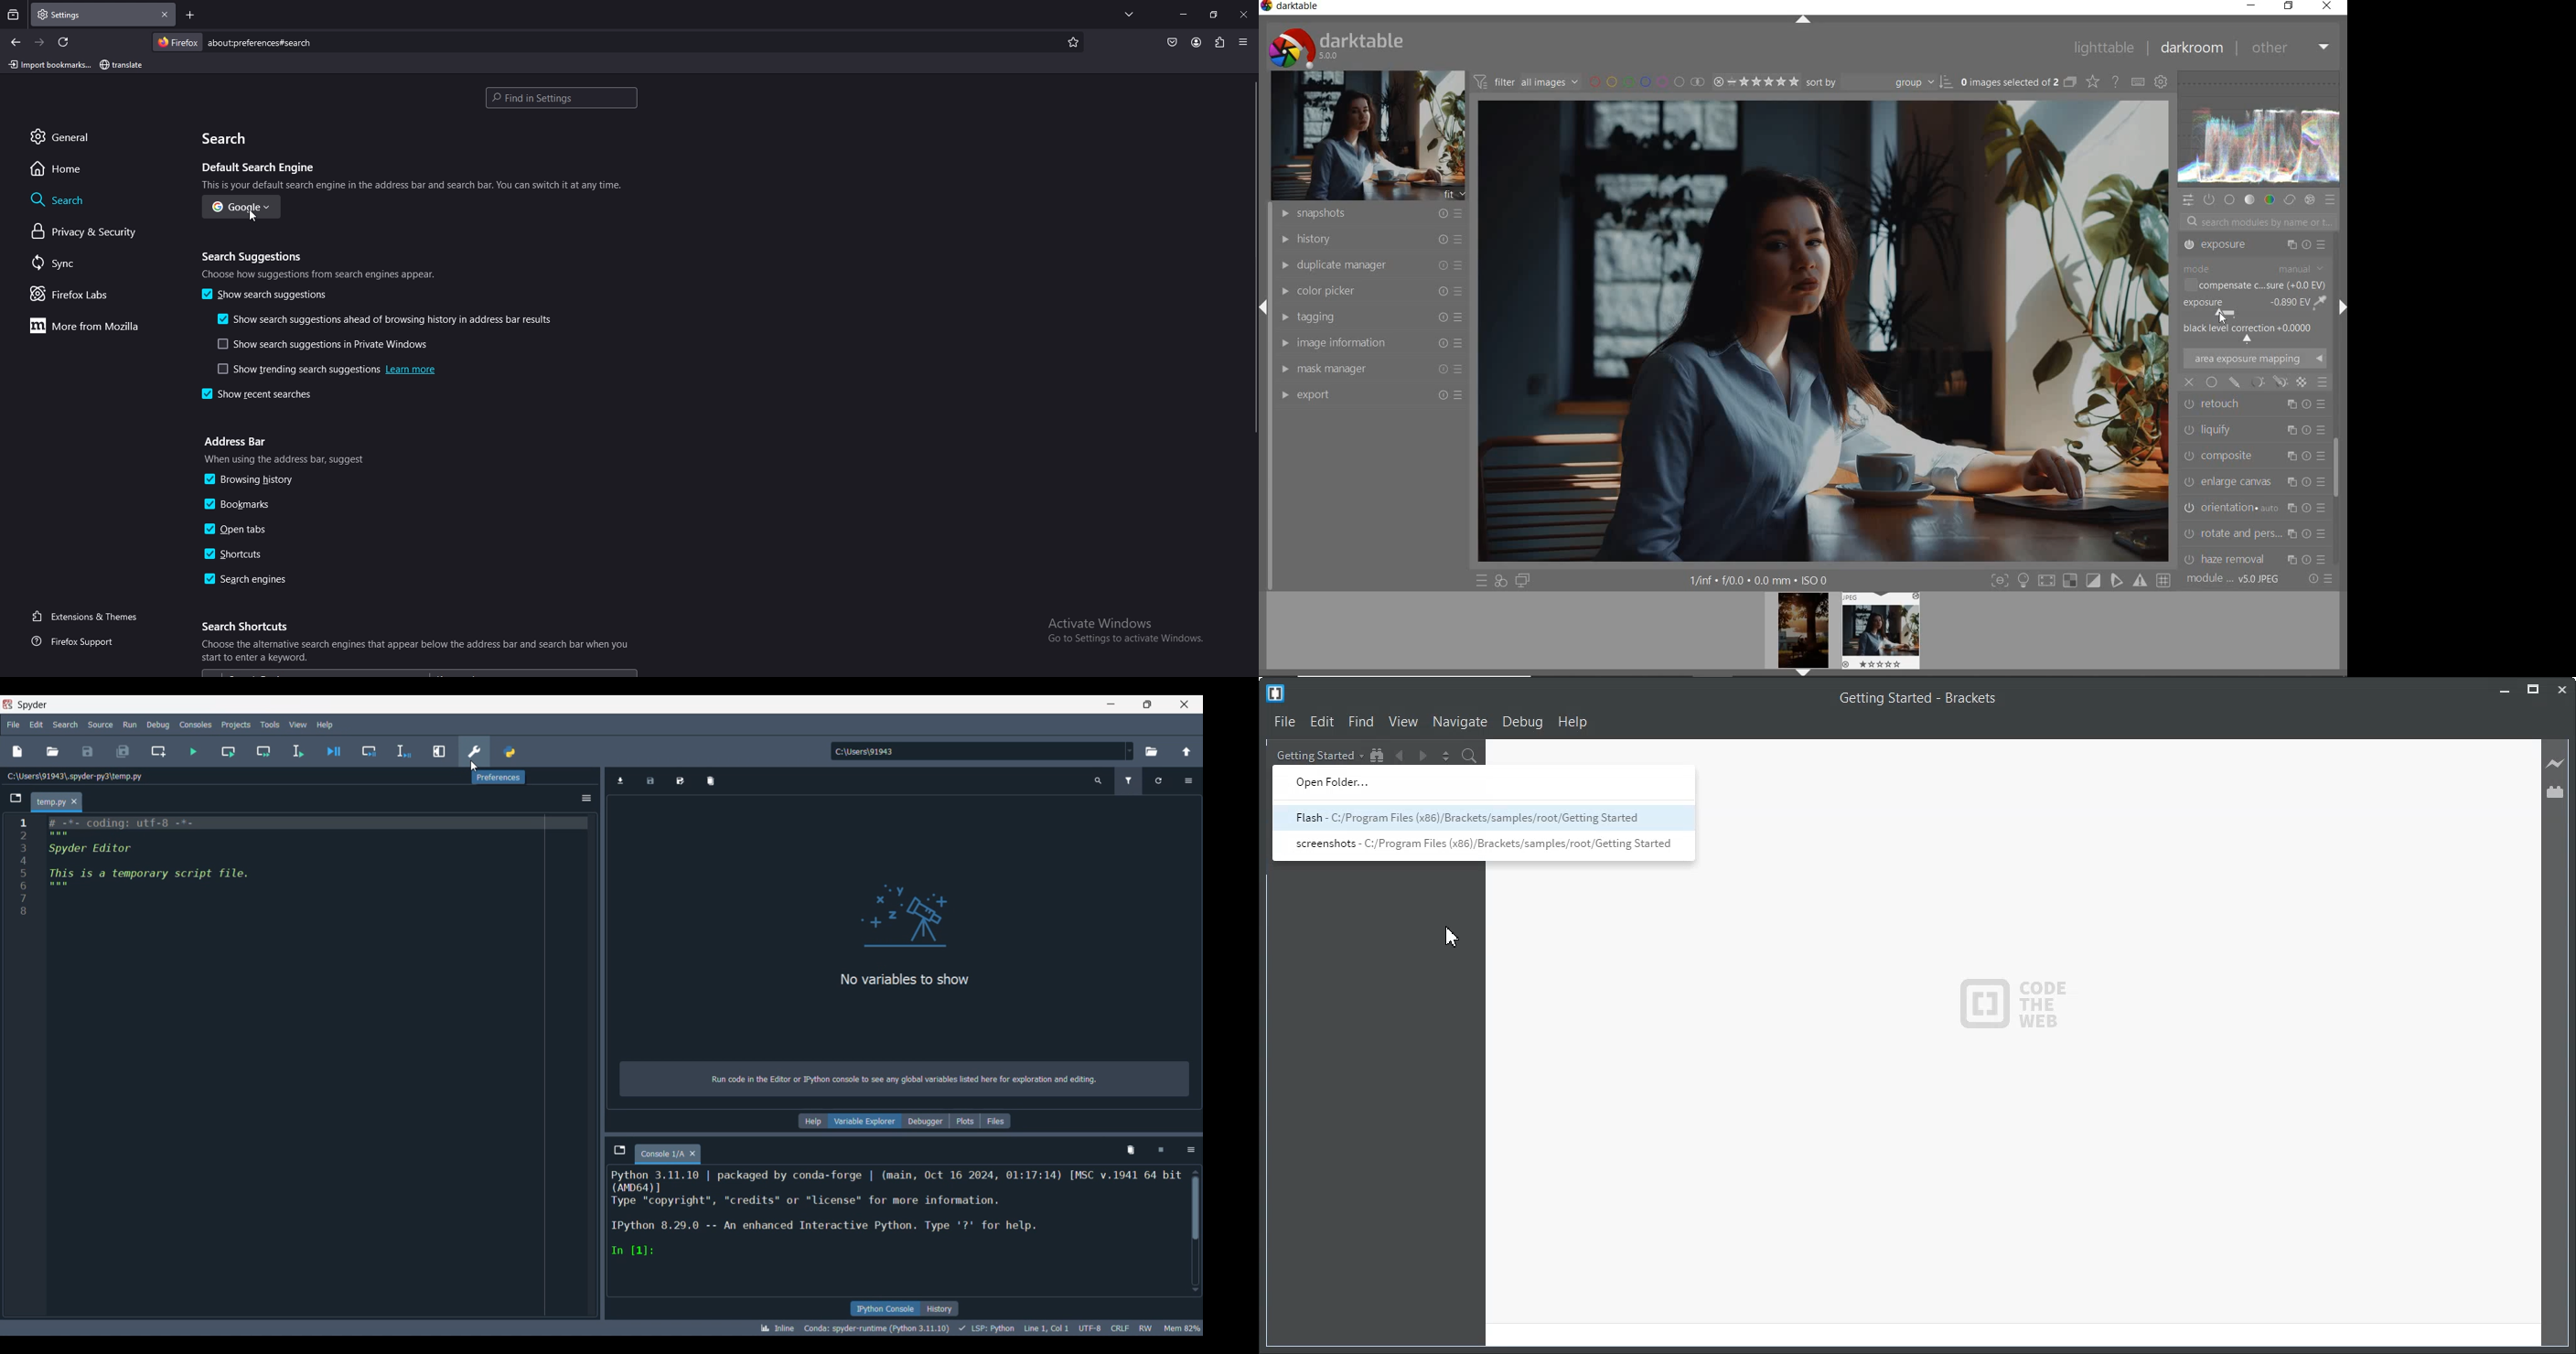 The width and height of the screenshot is (2576, 1372). What do you see at coordinates (194, 752) in the screenshot?
I see `Run file` at bounding box center [194, 752].